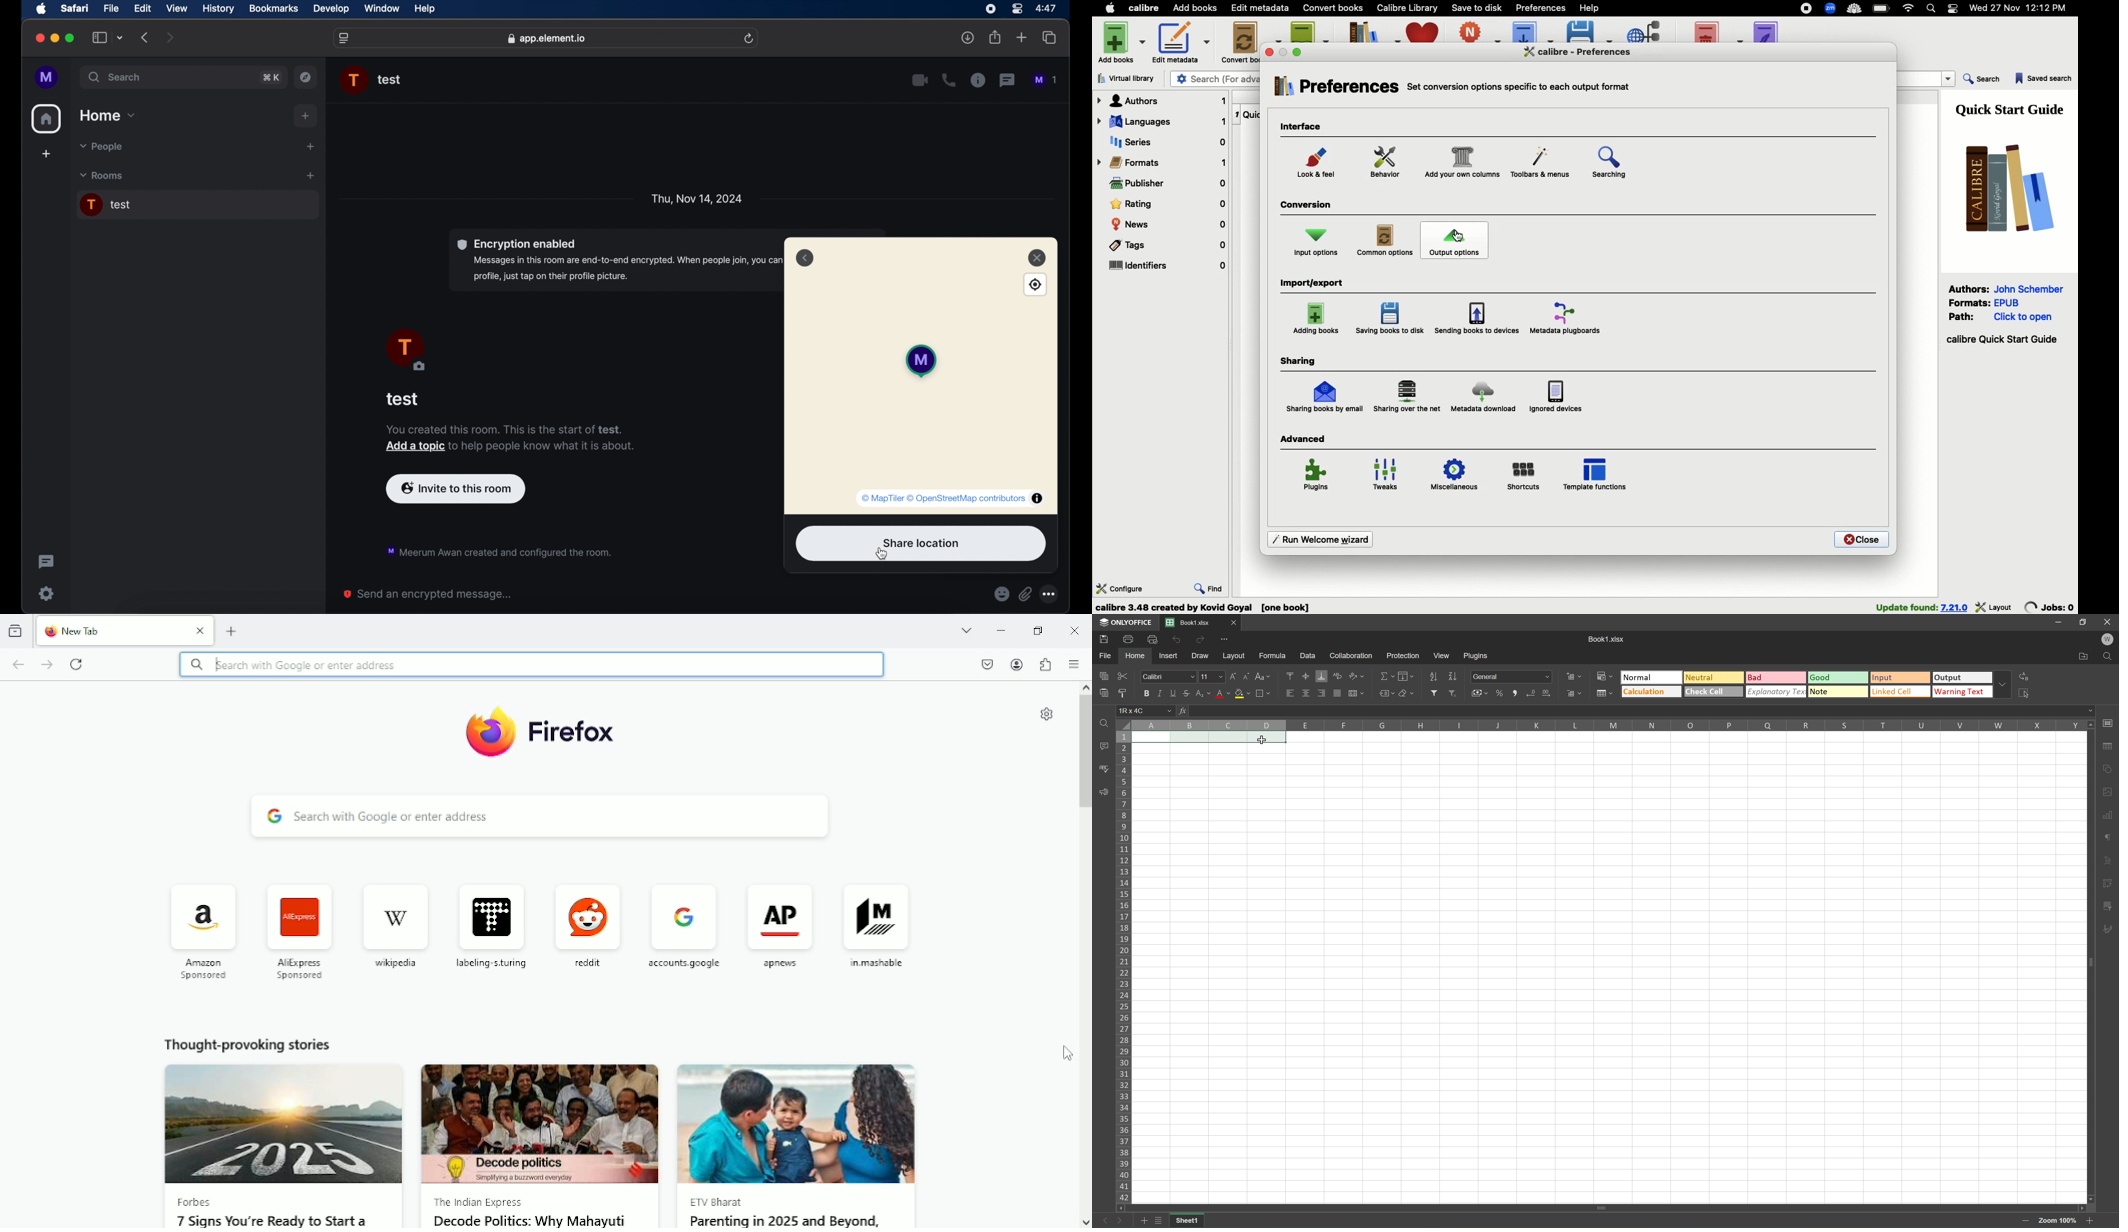 Image resolution: width=2128 pixels, height=1232 pixels. I want to click on Rating, so click(1168, 204).